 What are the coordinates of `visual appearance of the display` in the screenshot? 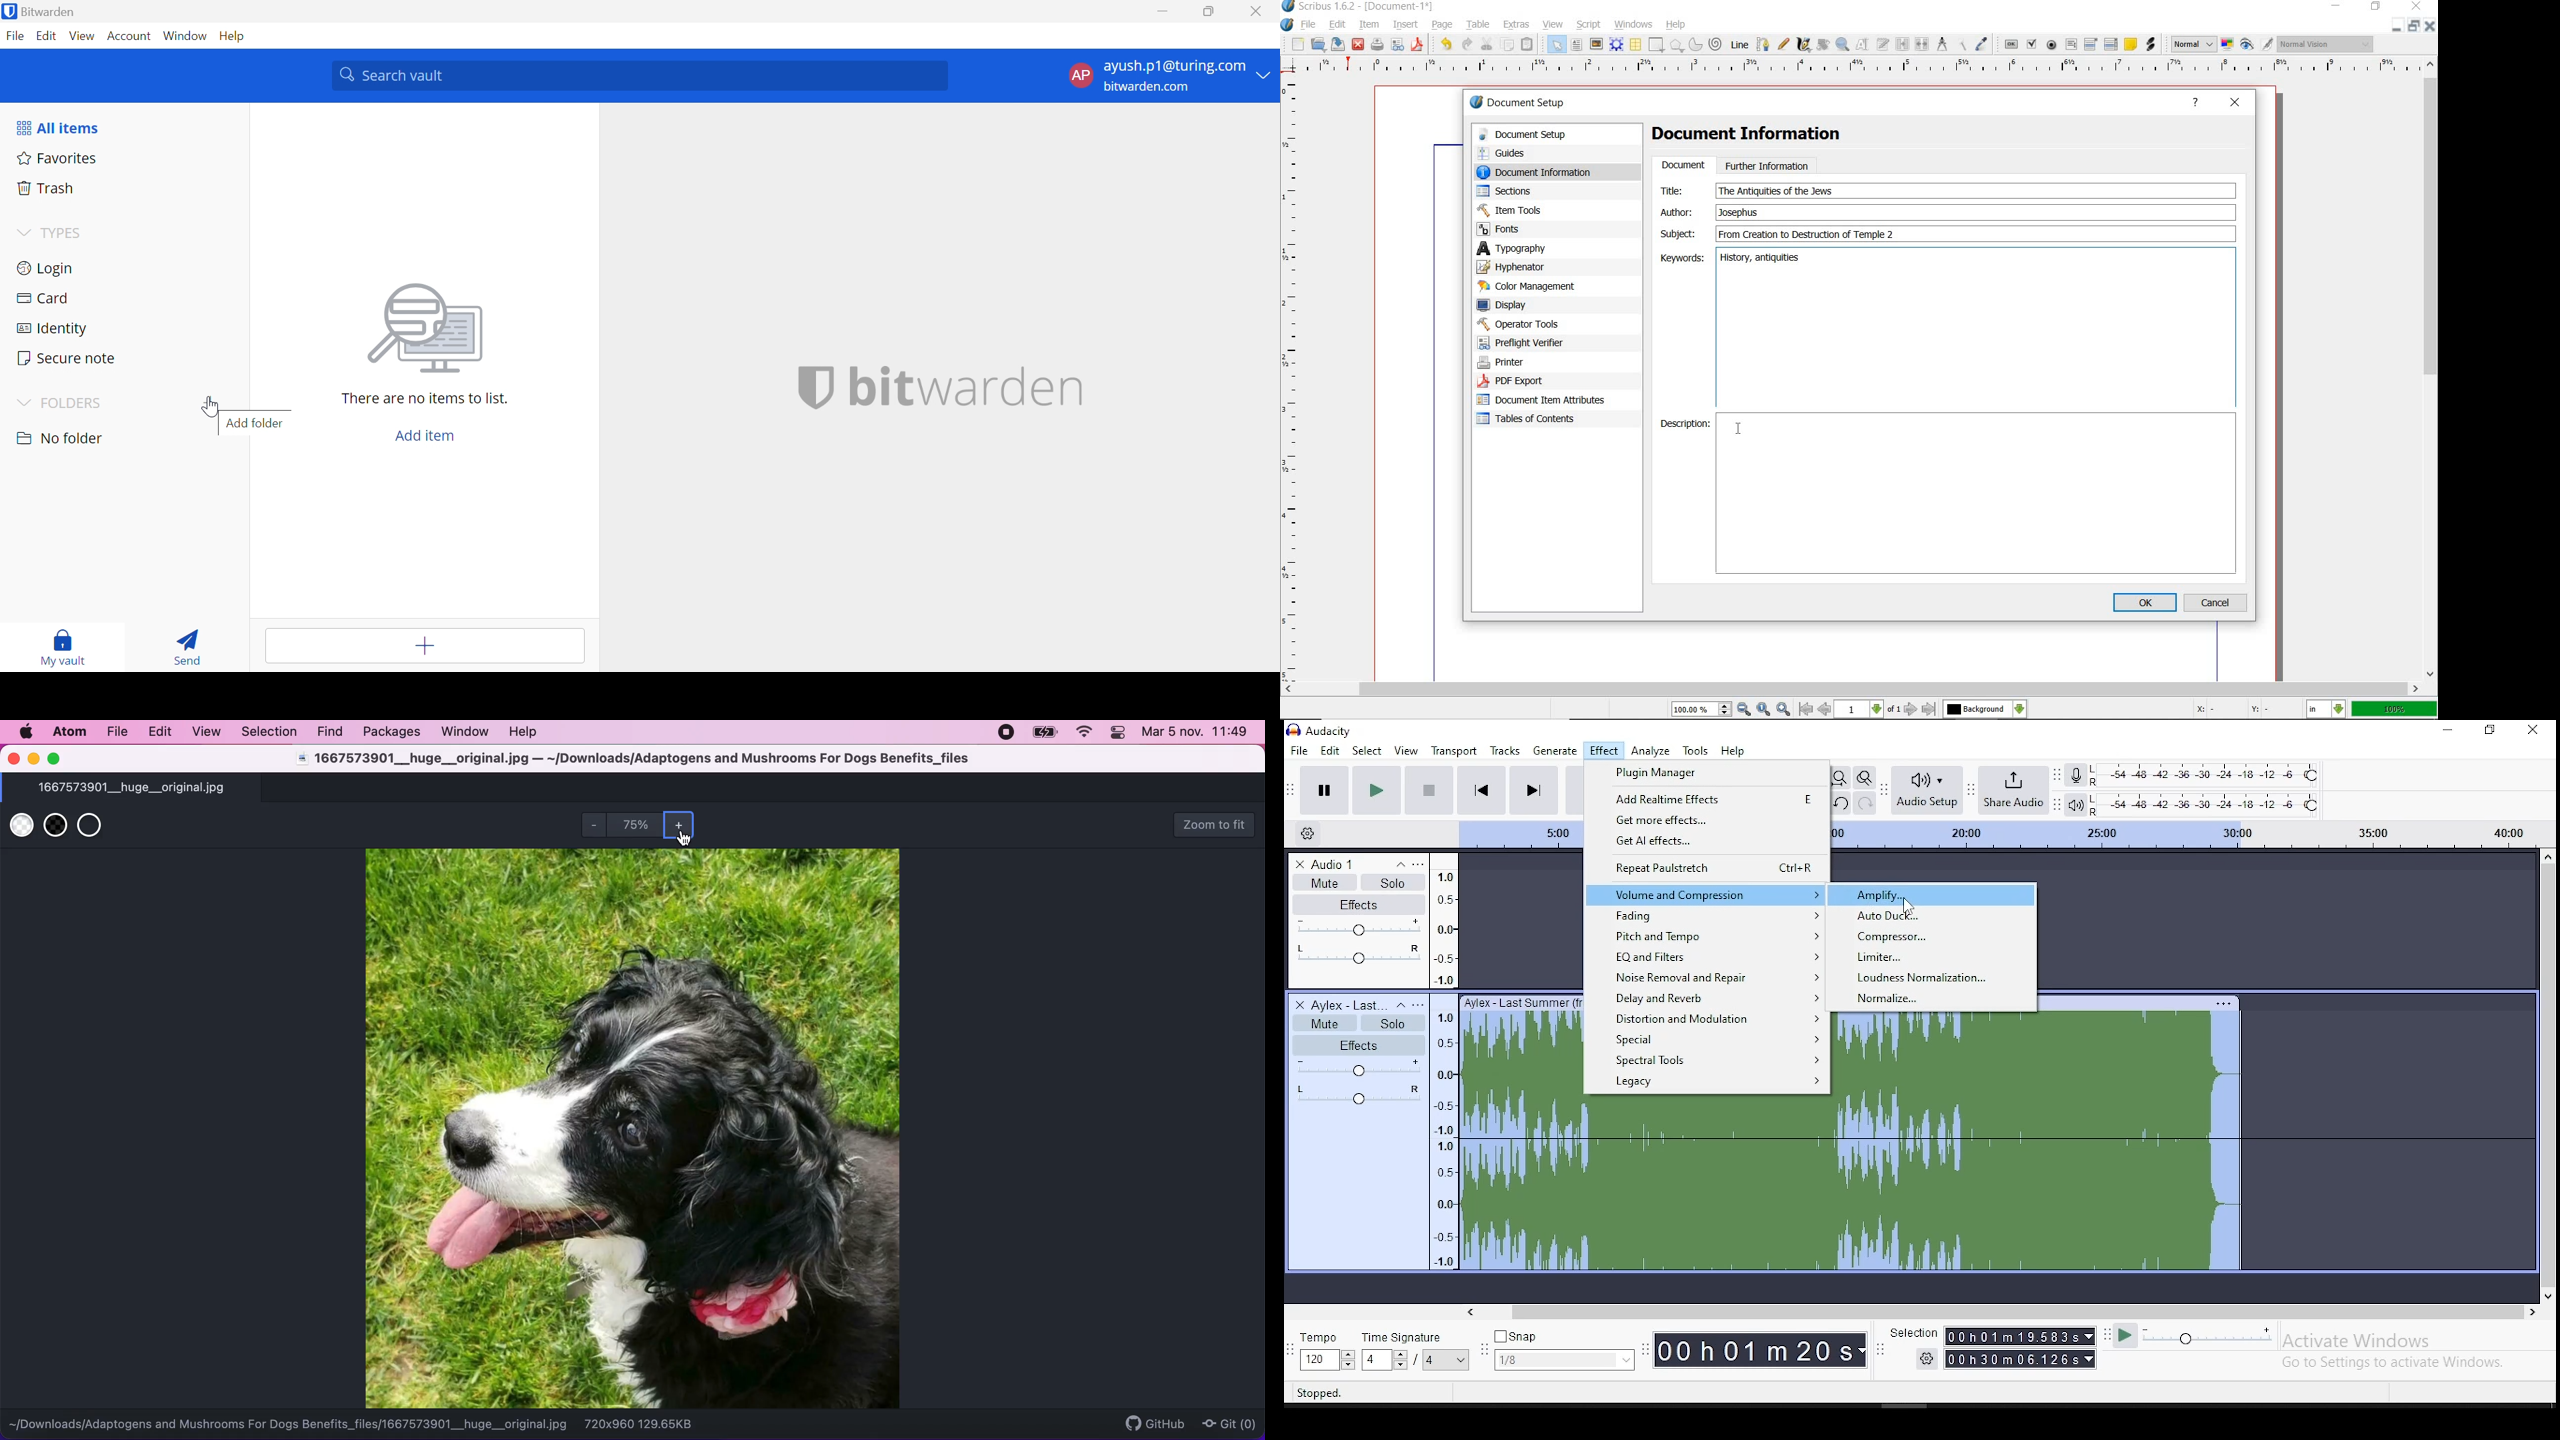 It's located at (2327, 43).